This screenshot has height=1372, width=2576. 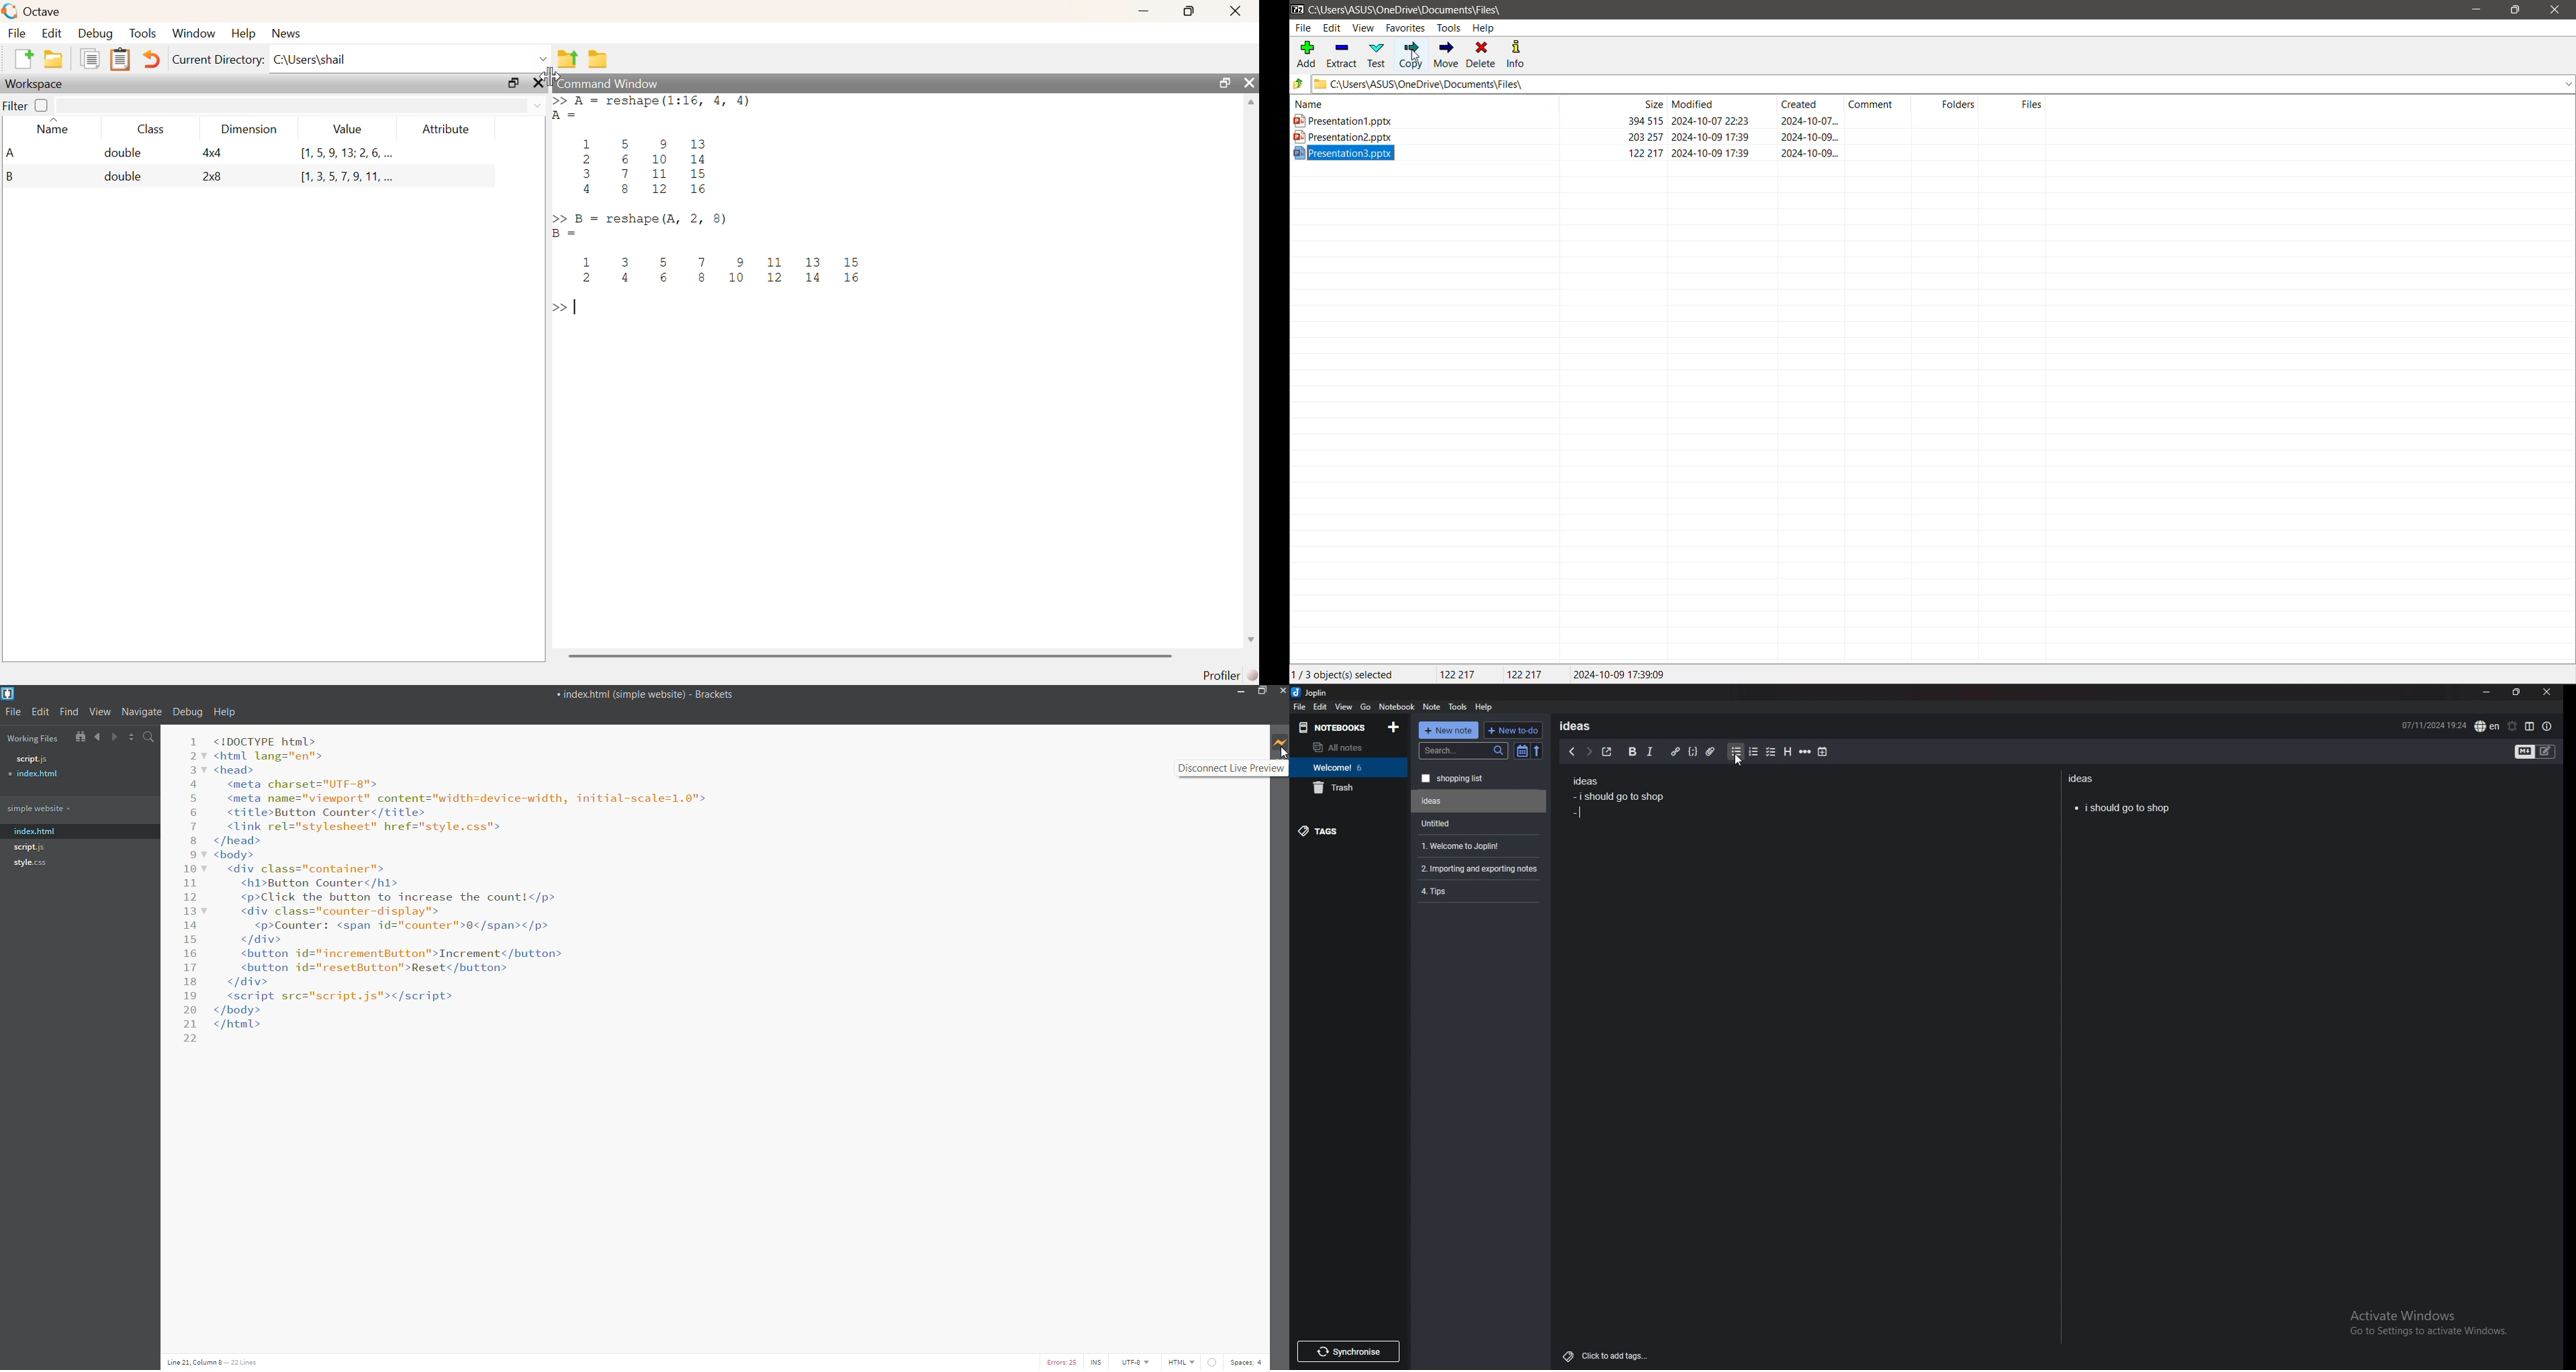 I want to click on A, so click(x=12, y=152).